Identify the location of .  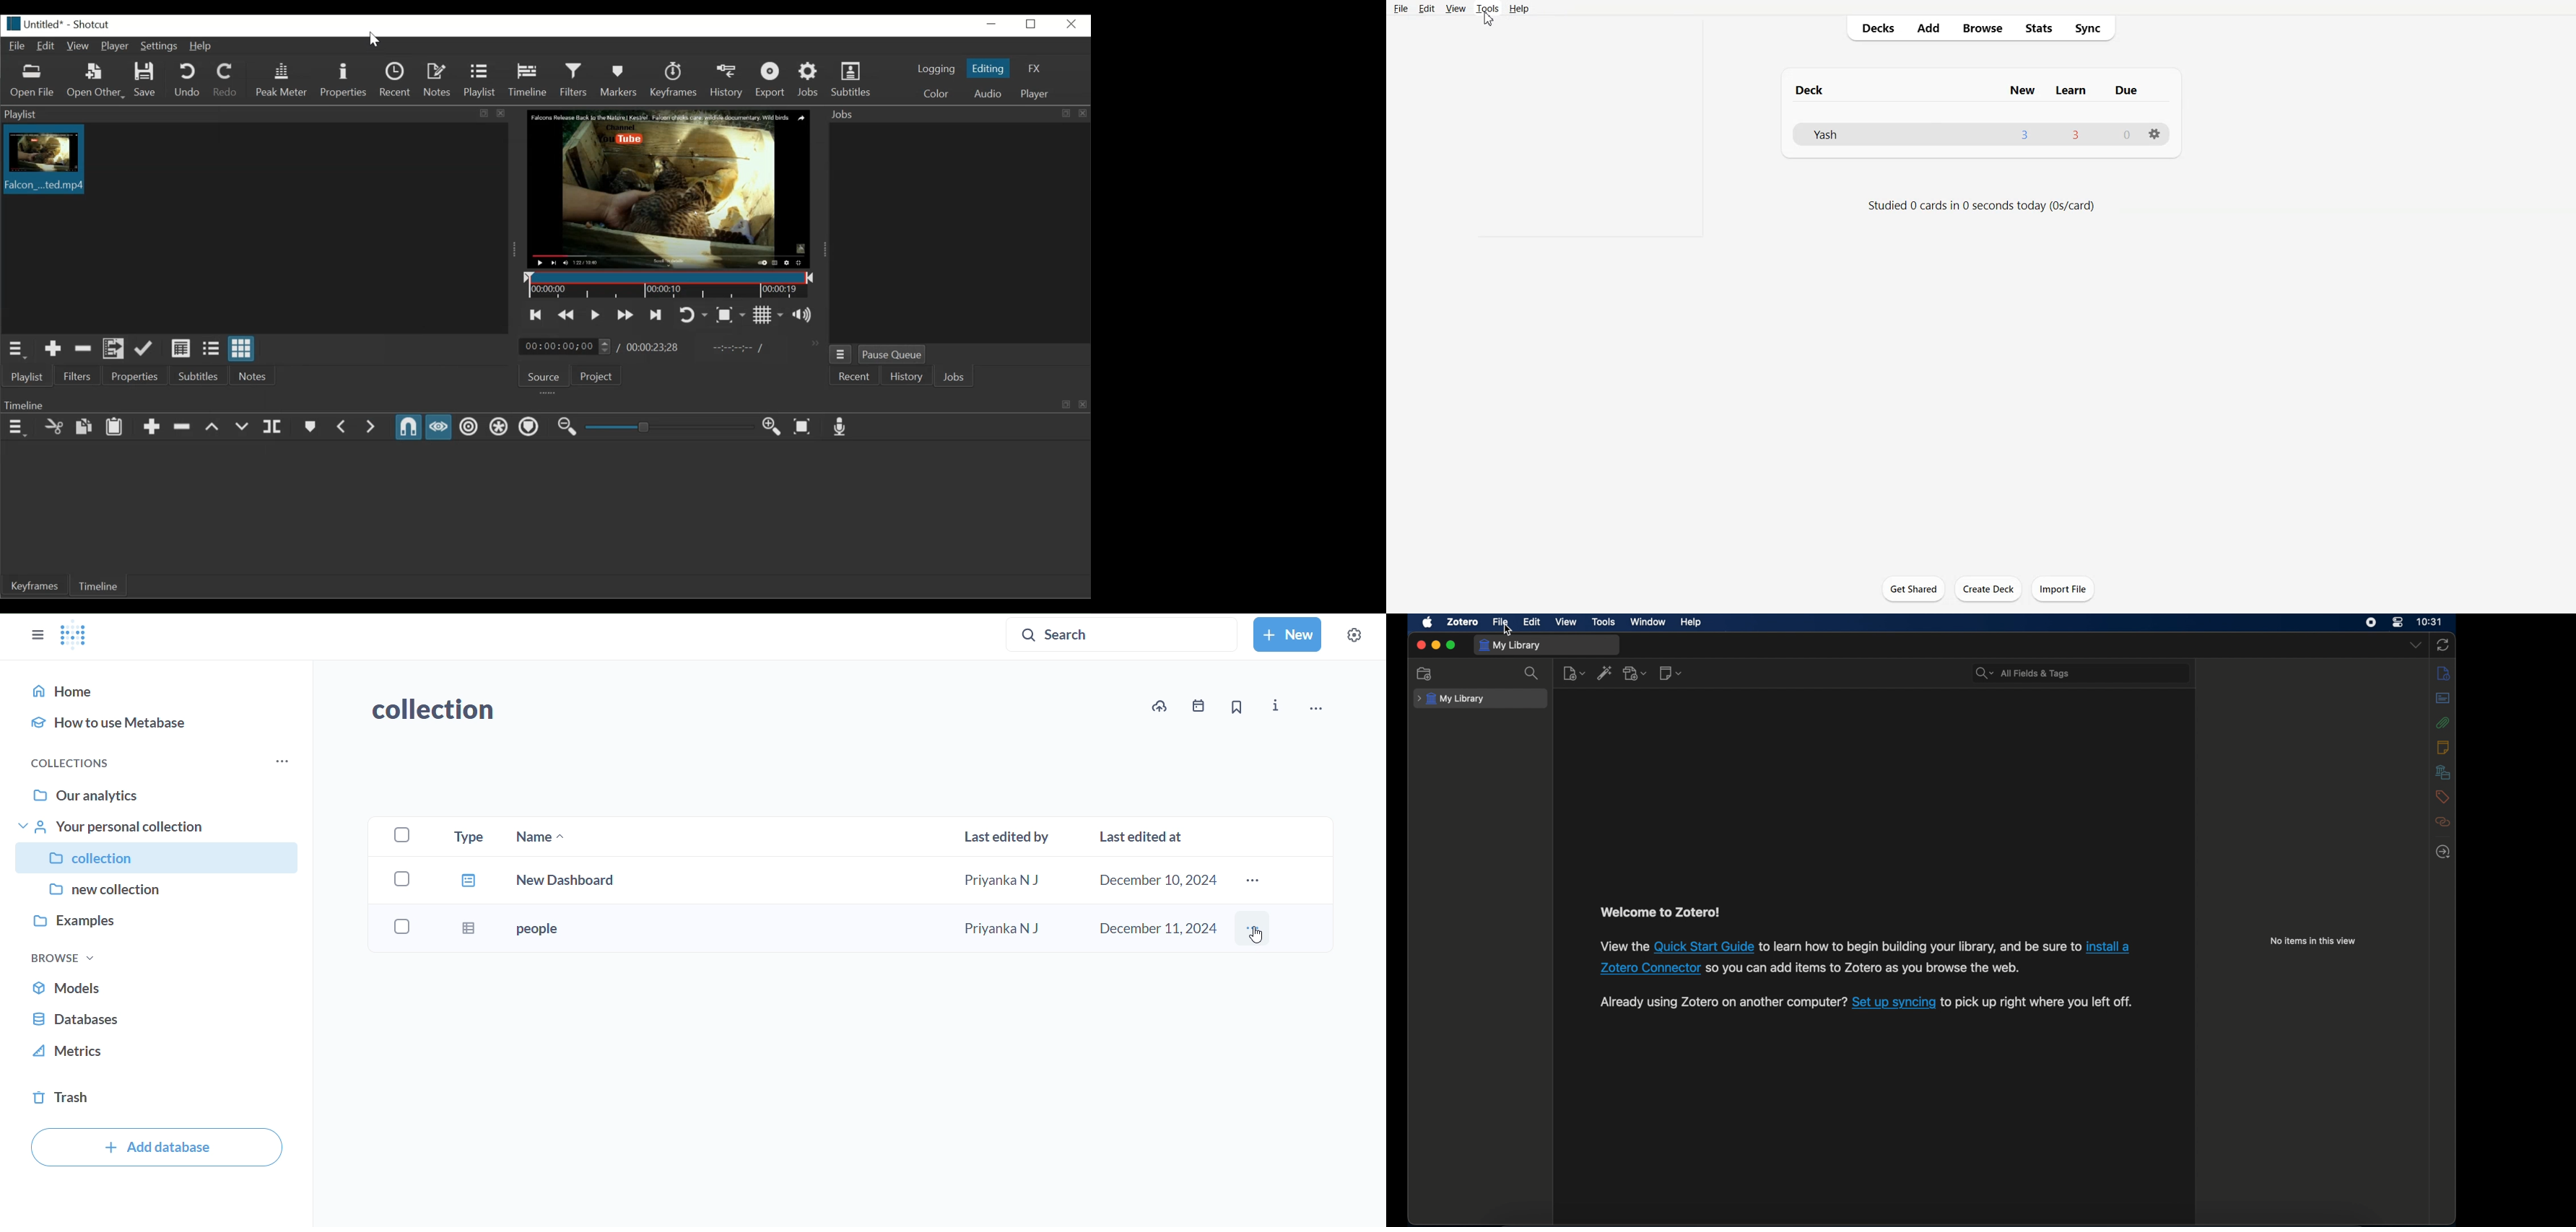
(1867, 969).